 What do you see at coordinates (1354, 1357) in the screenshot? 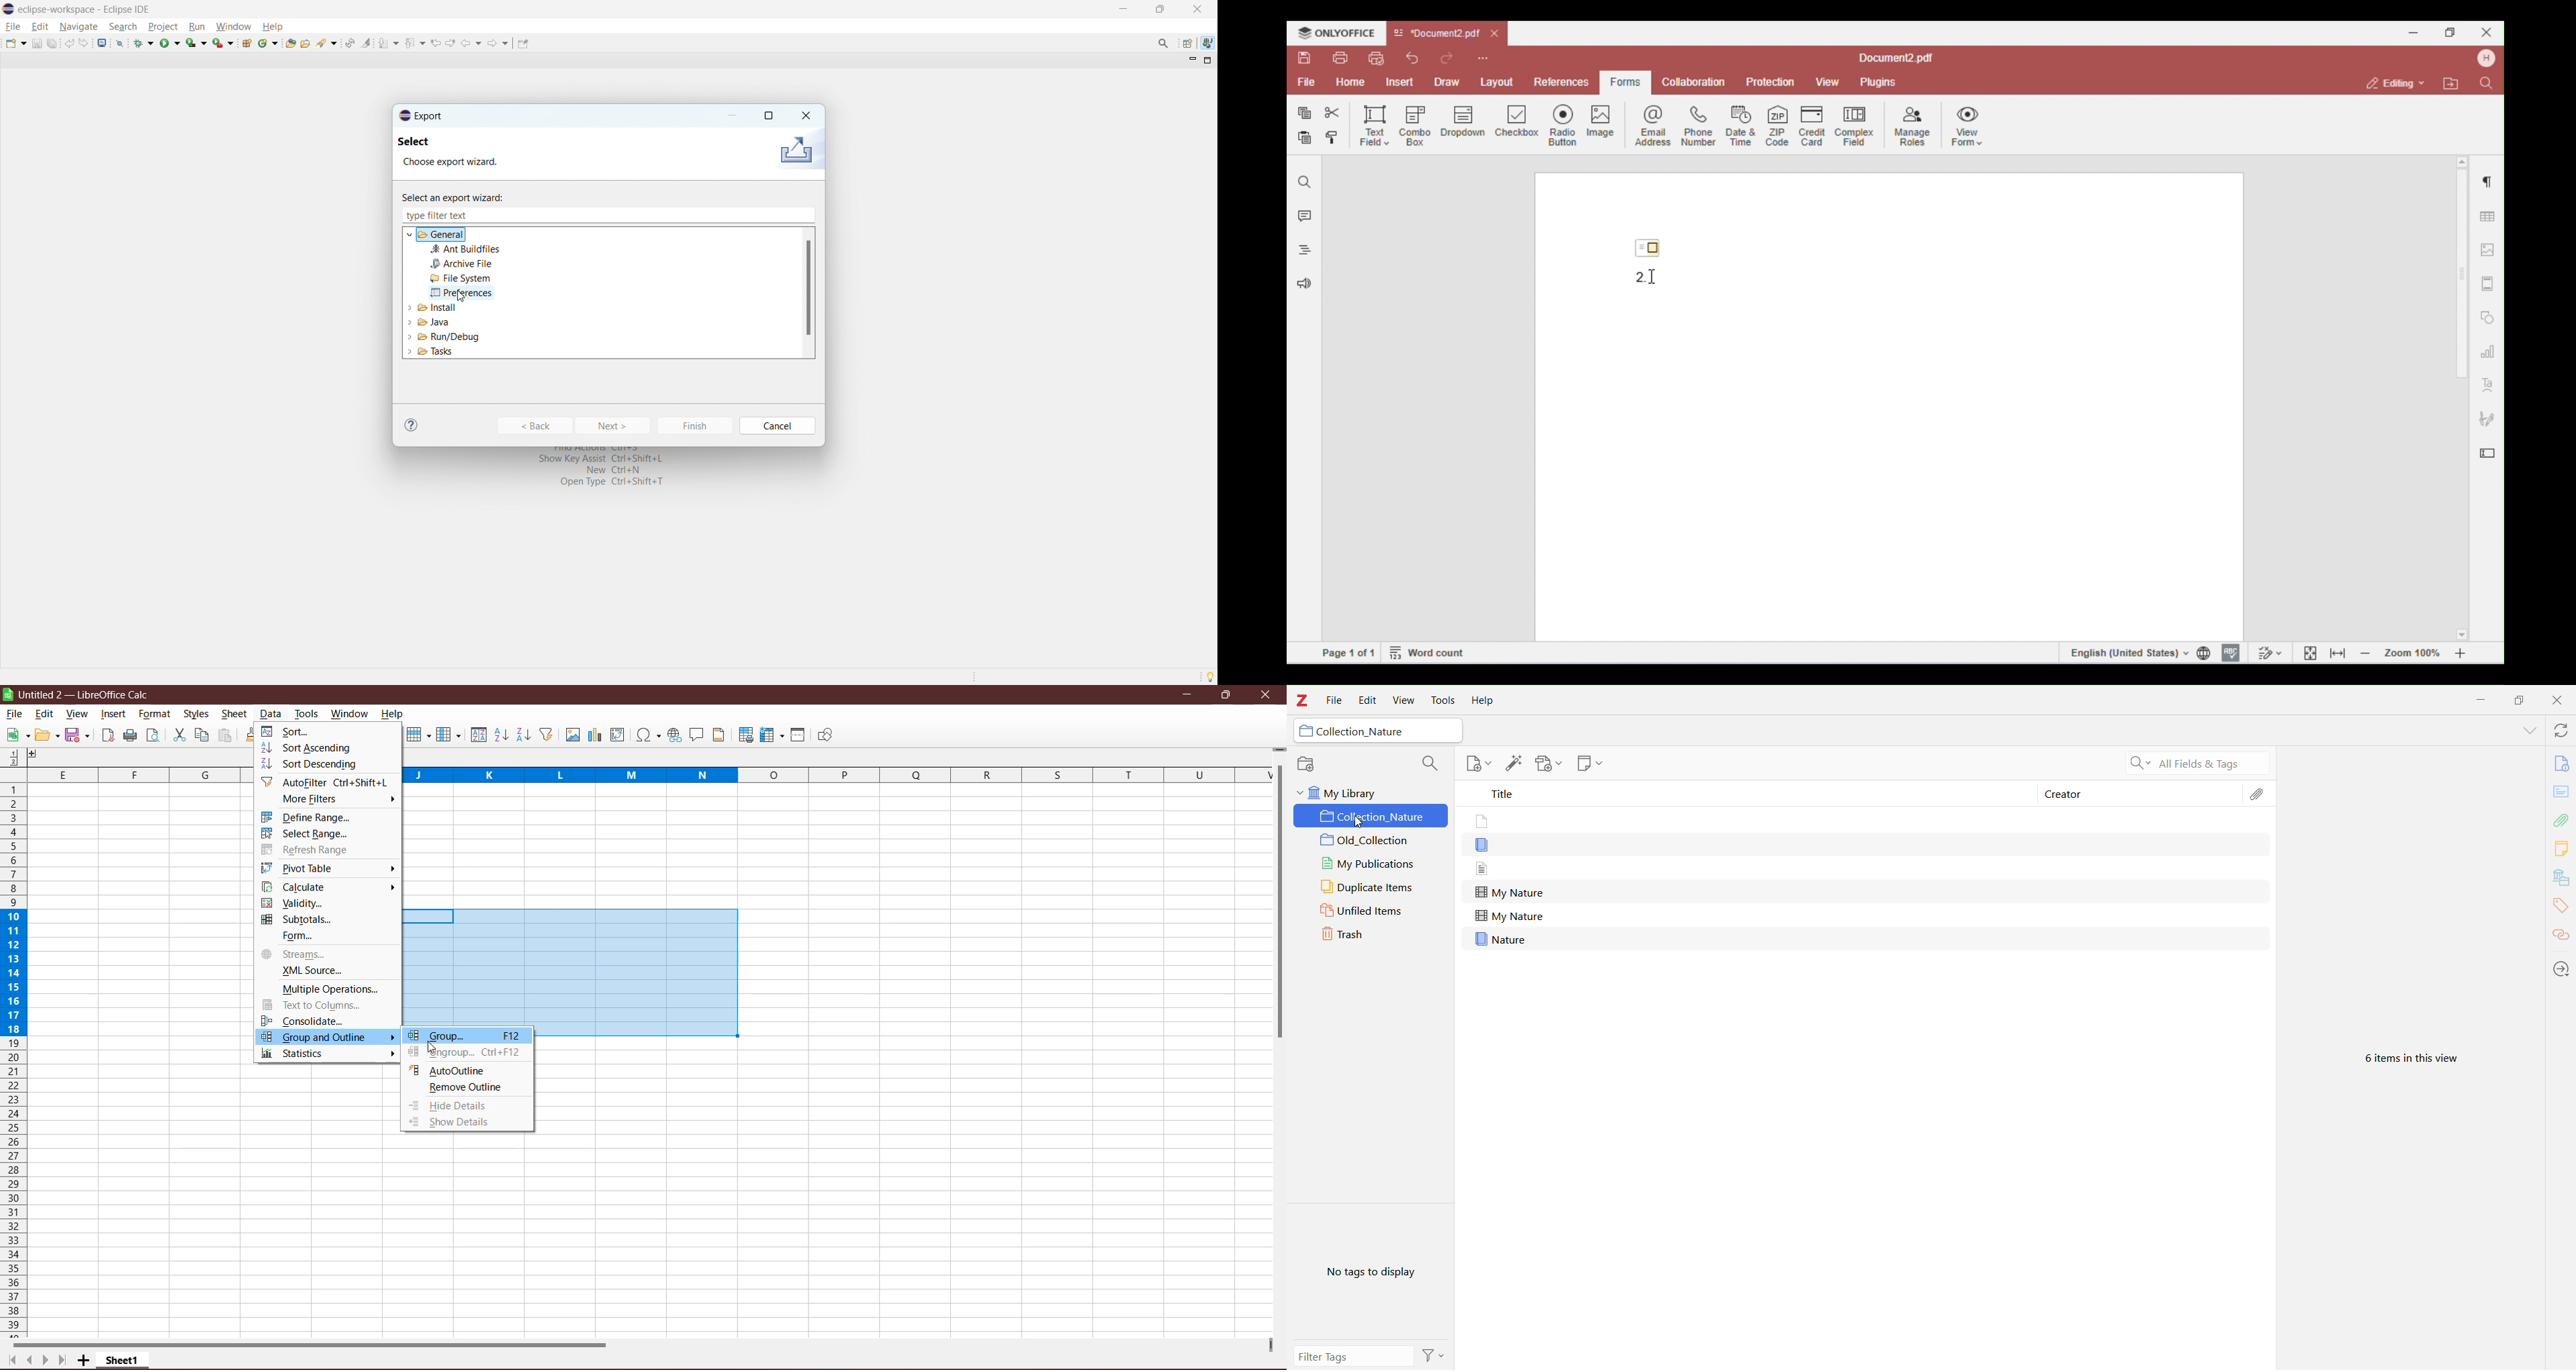
I see `Filter Tags` at bounding box center [1354, 1357].